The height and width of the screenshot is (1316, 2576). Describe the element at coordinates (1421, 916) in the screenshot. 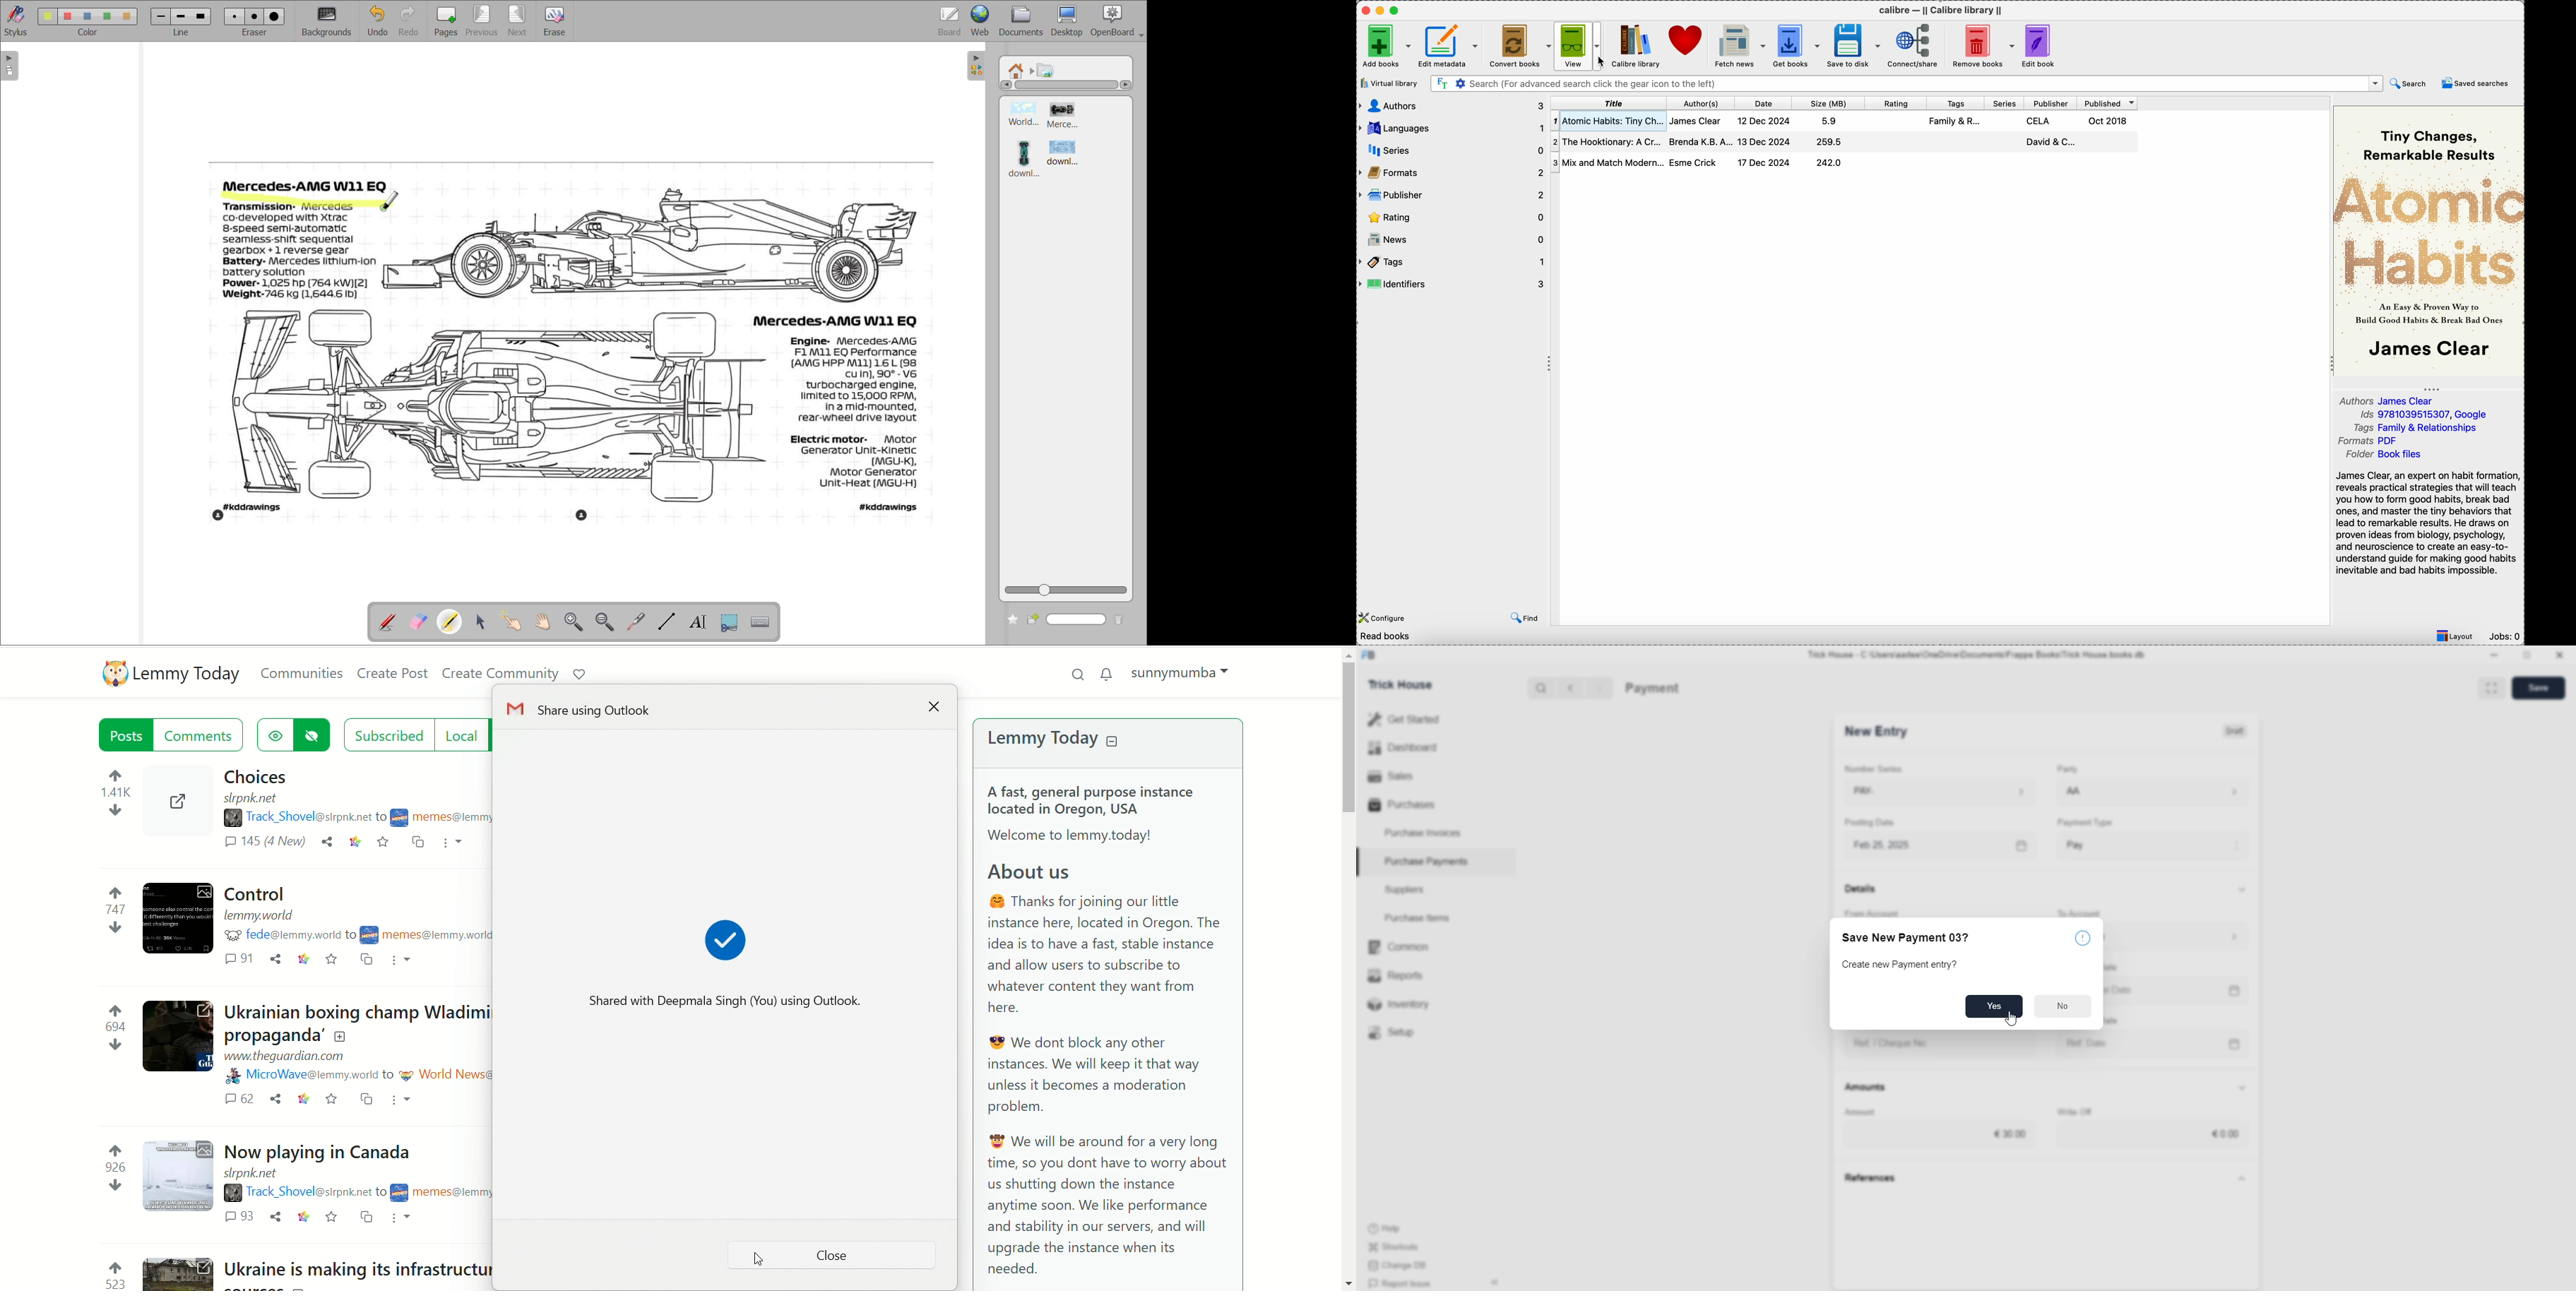

I see `Purchase Items` at that location.